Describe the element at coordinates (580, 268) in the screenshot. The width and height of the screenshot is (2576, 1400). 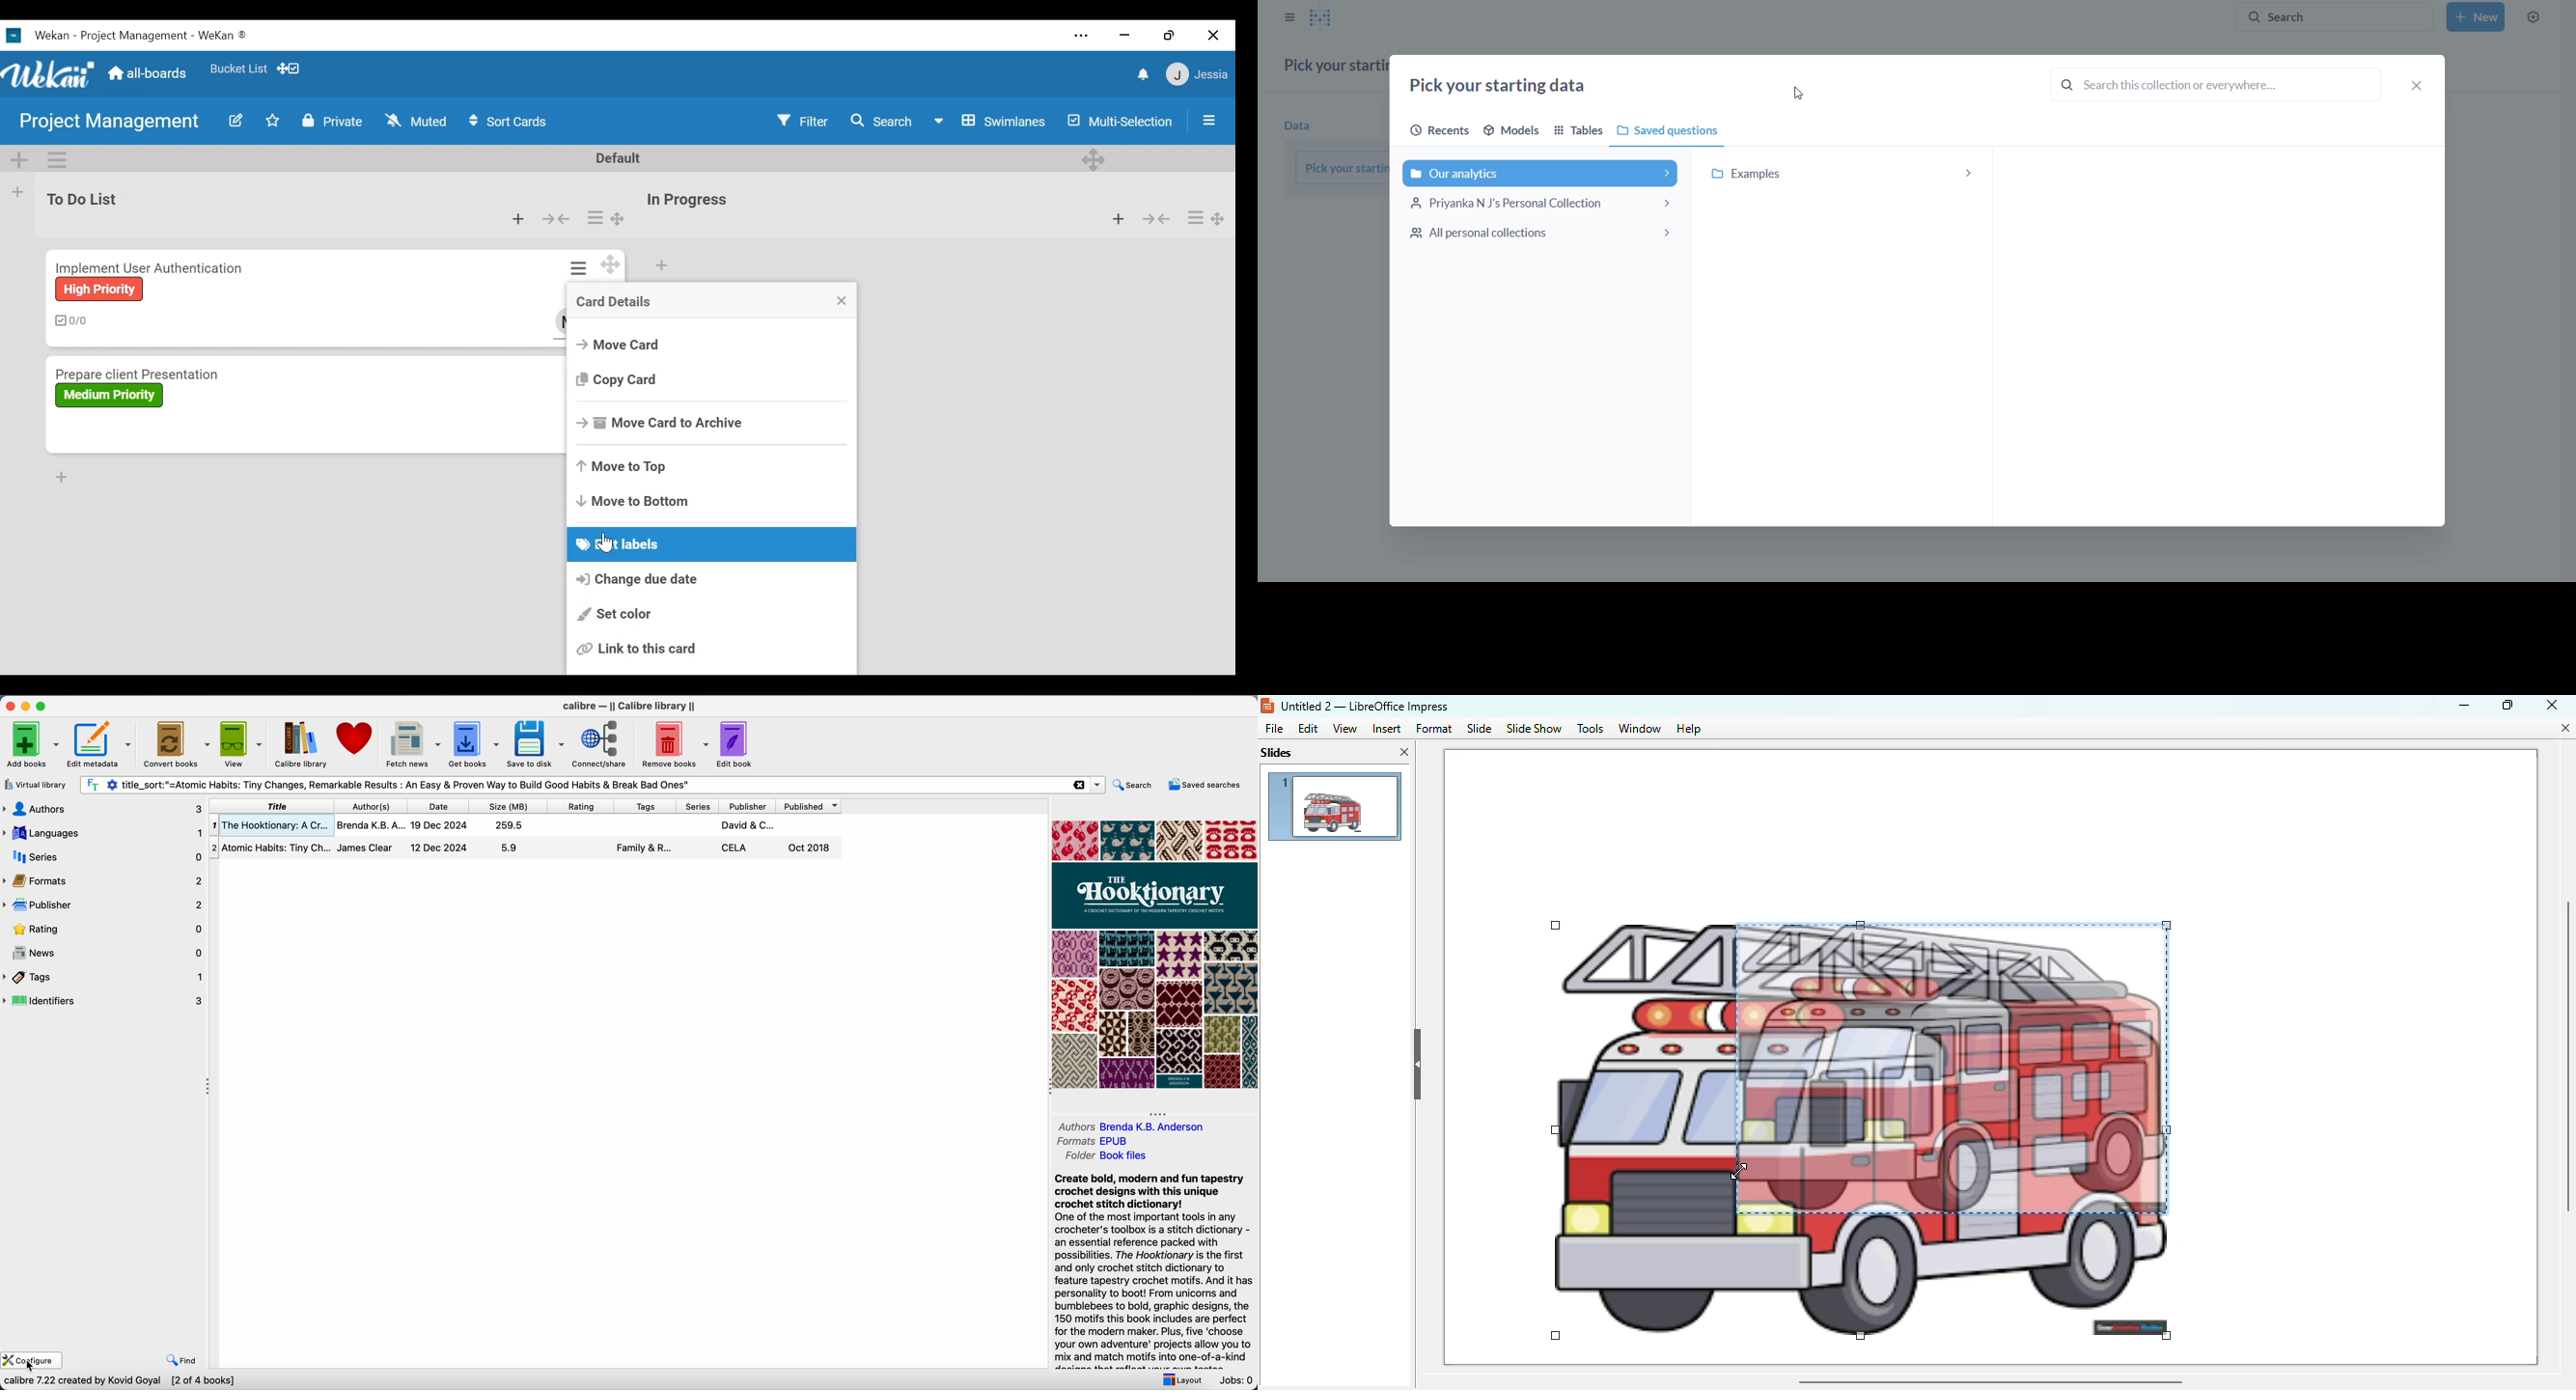
I see `Card actions` at that location.